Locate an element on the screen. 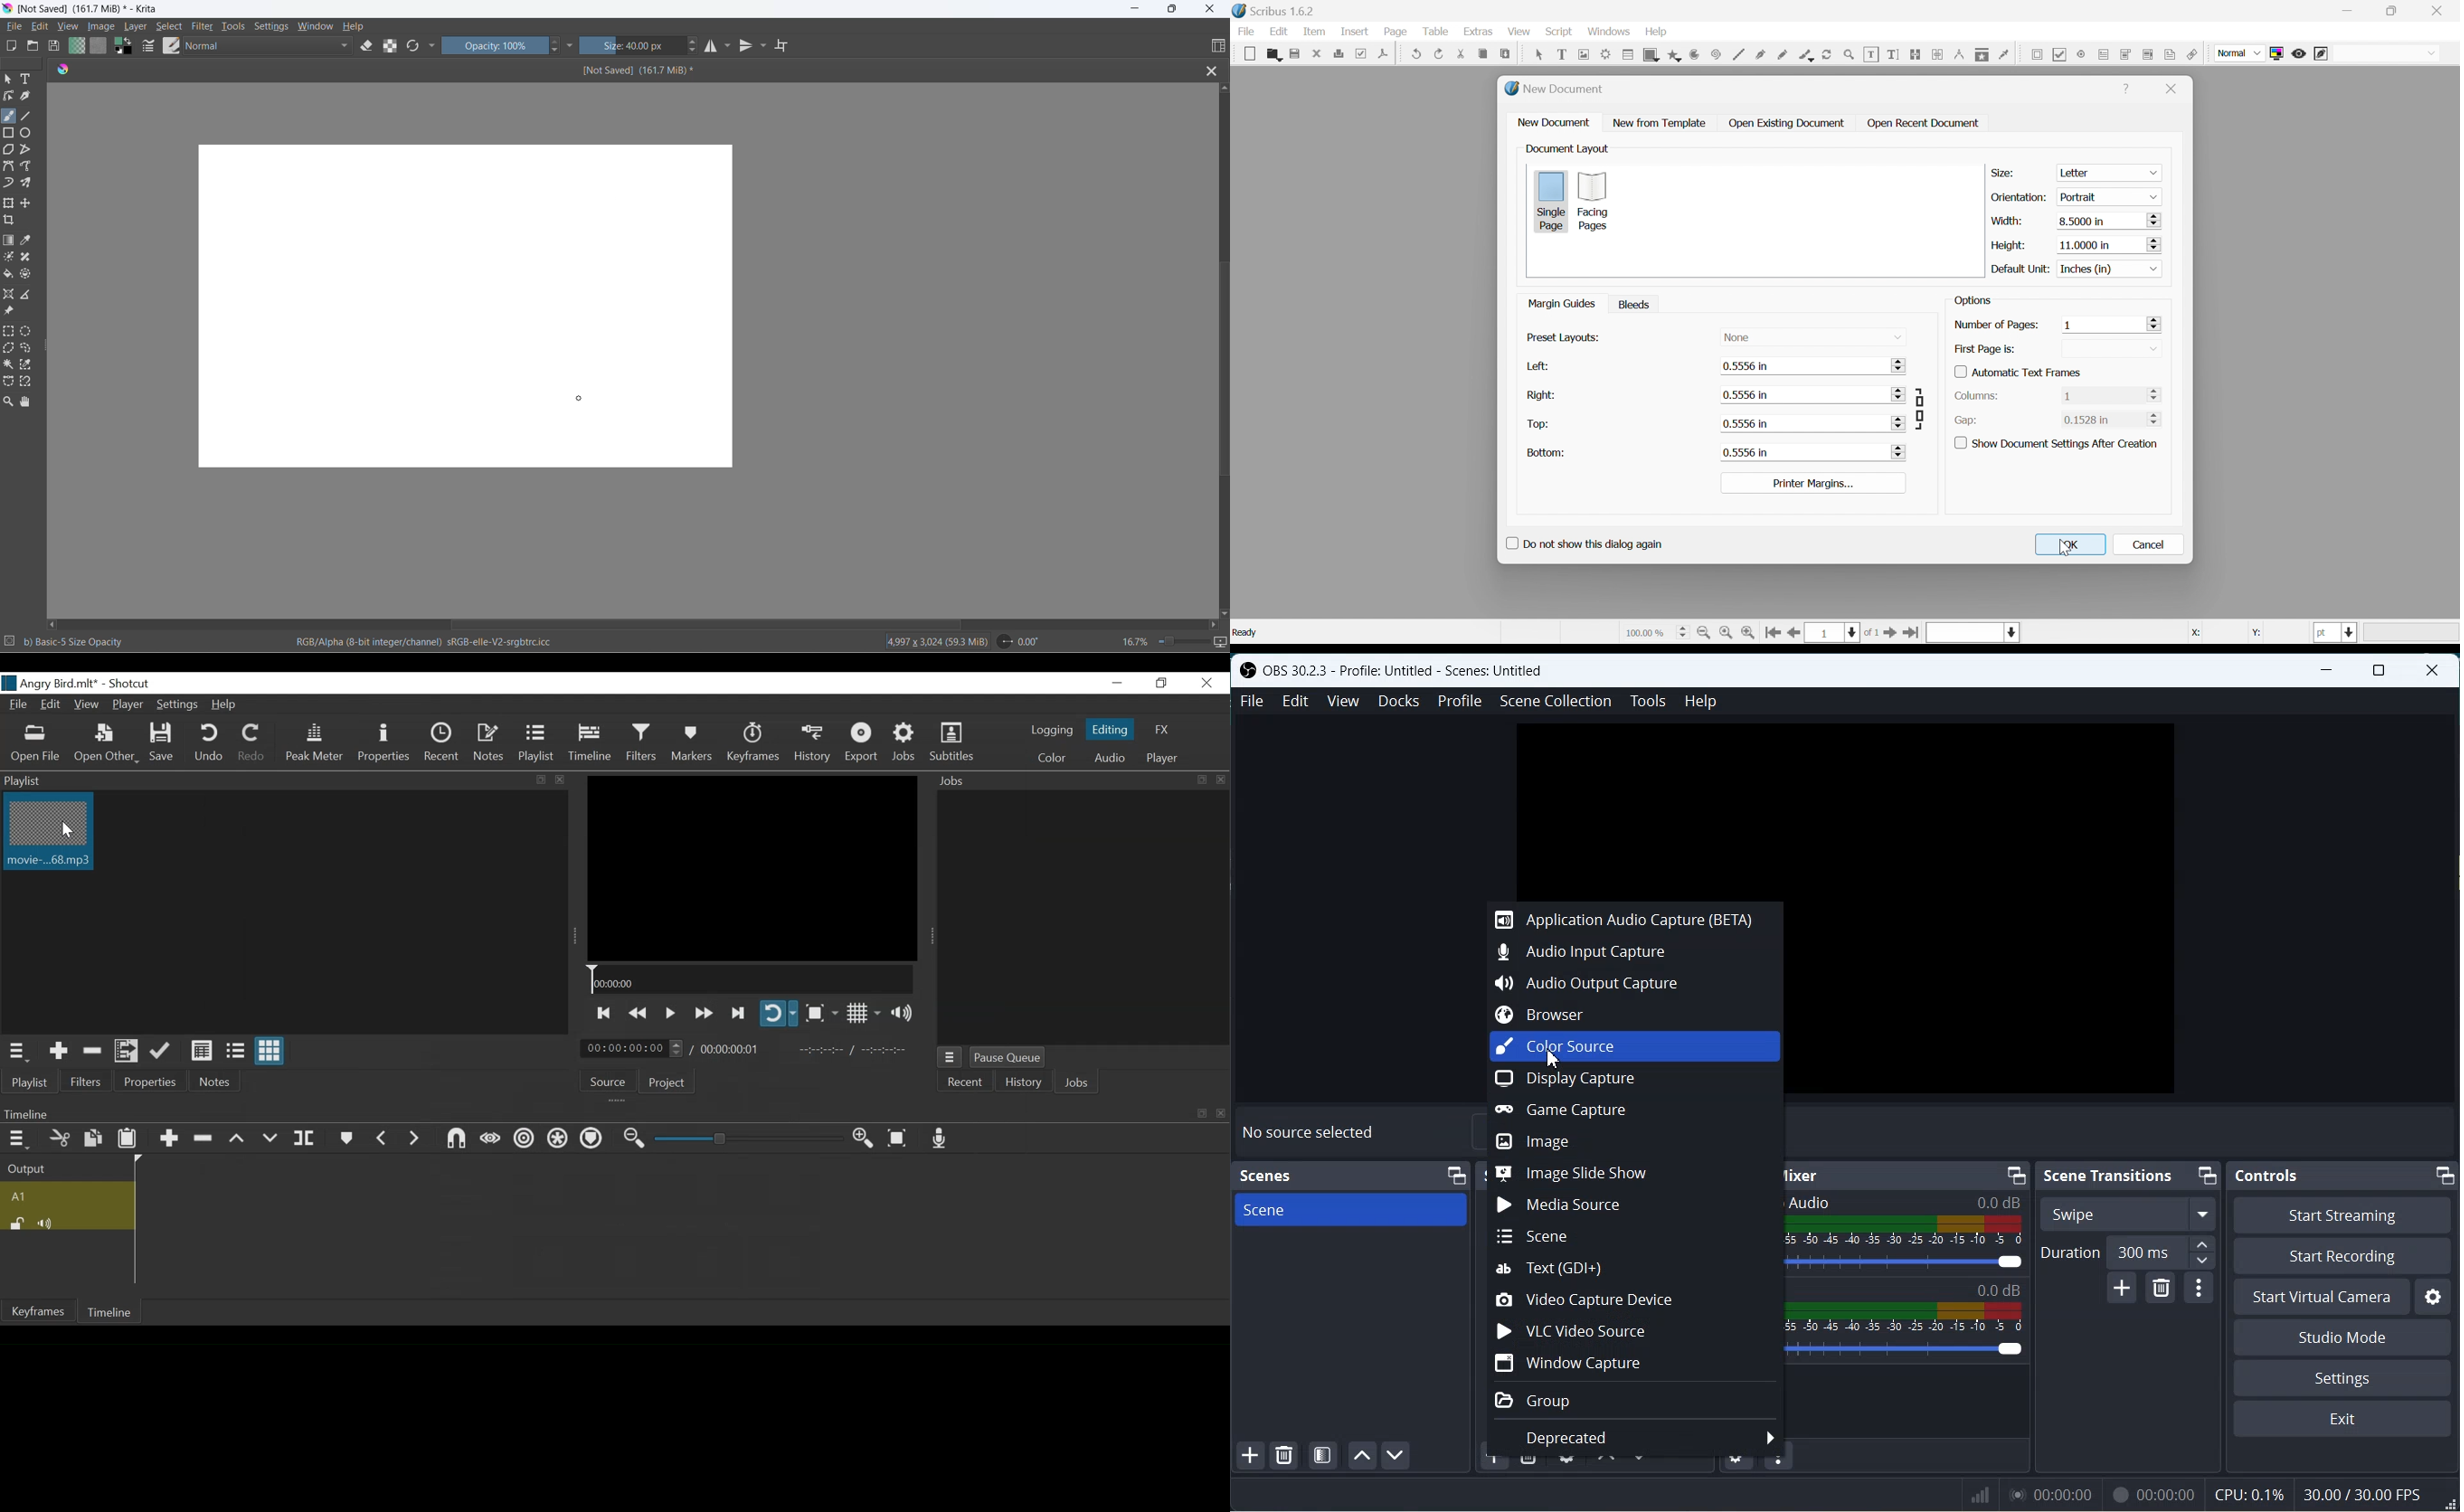 The image size is (2464, 1512). Display Capture is located at coordinates (1634, 1078).